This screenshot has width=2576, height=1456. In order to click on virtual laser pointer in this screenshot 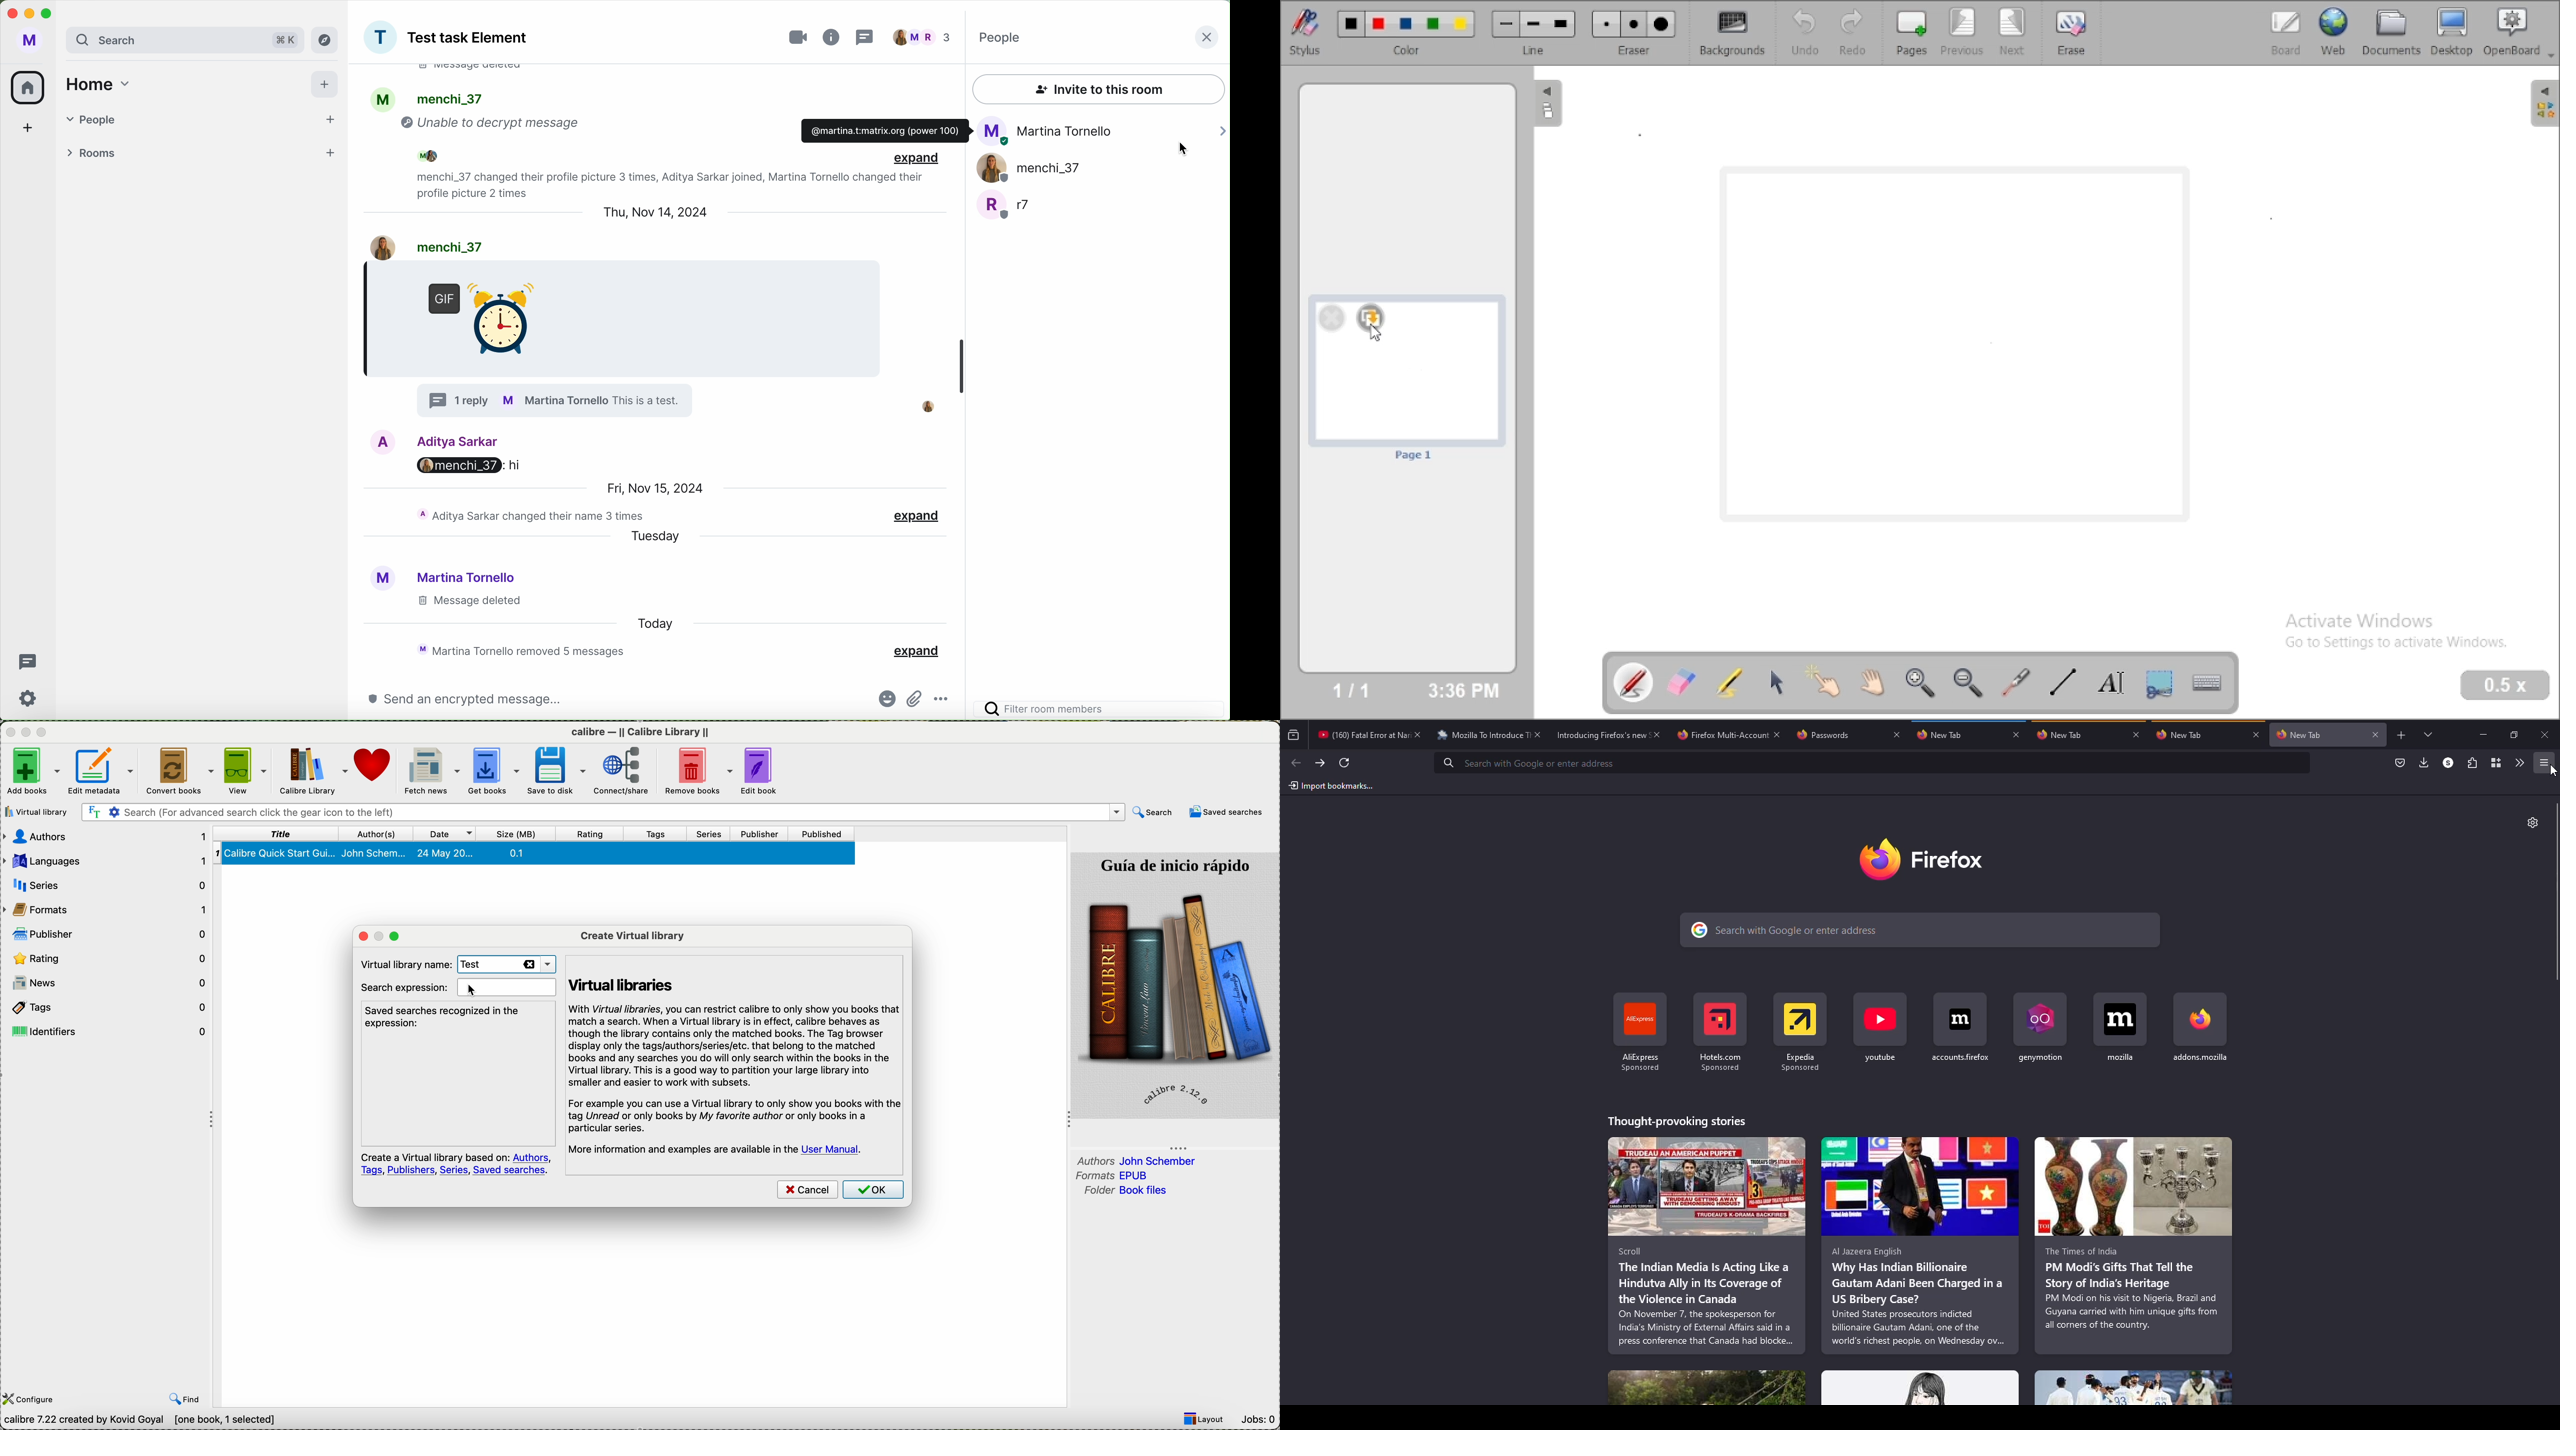, I will do `click(2016, 682)`.